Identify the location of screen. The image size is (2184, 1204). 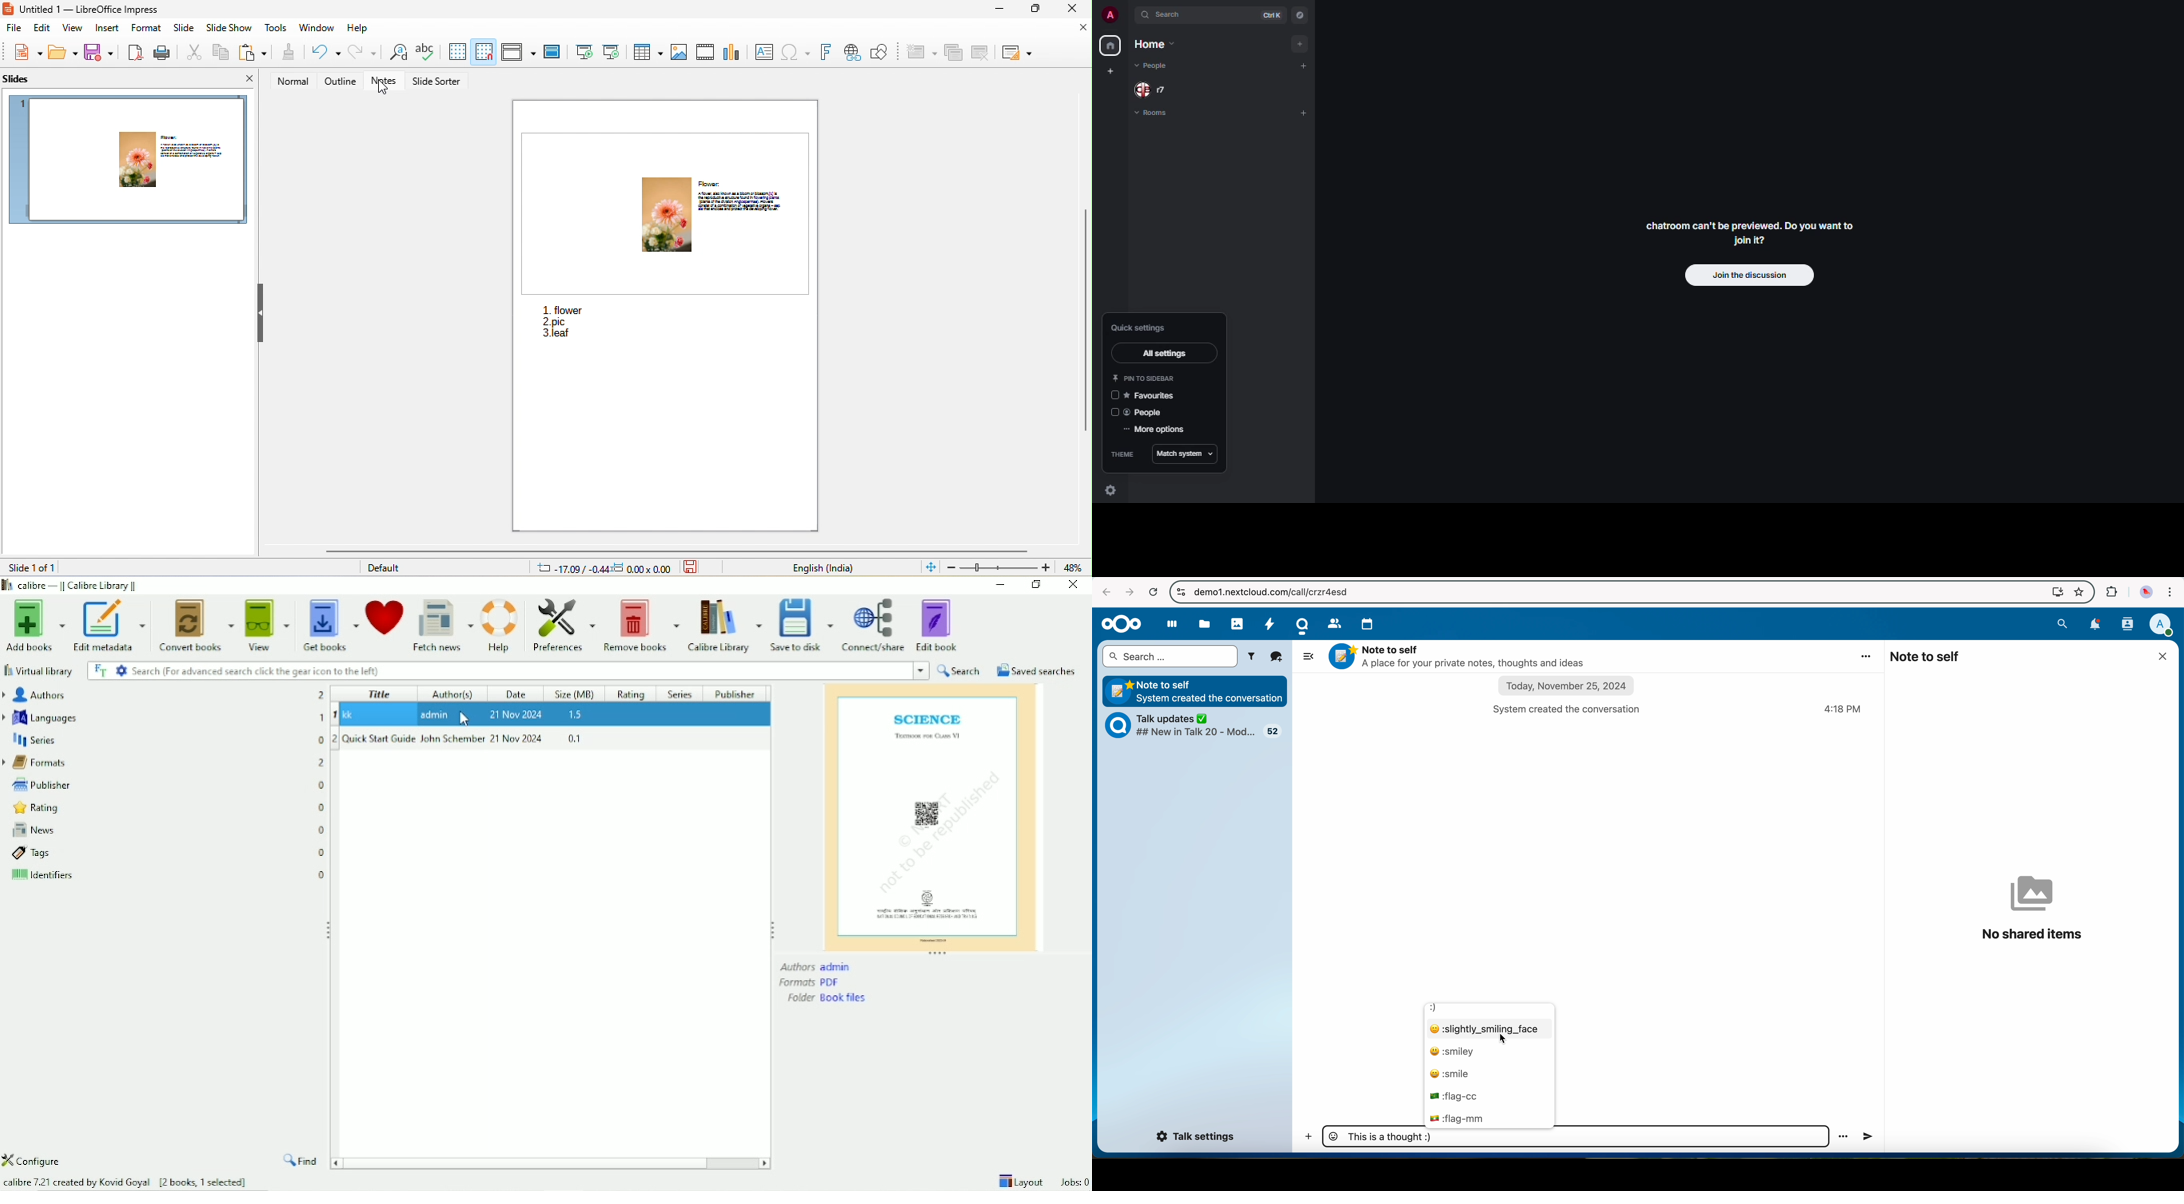
(2054, 592).